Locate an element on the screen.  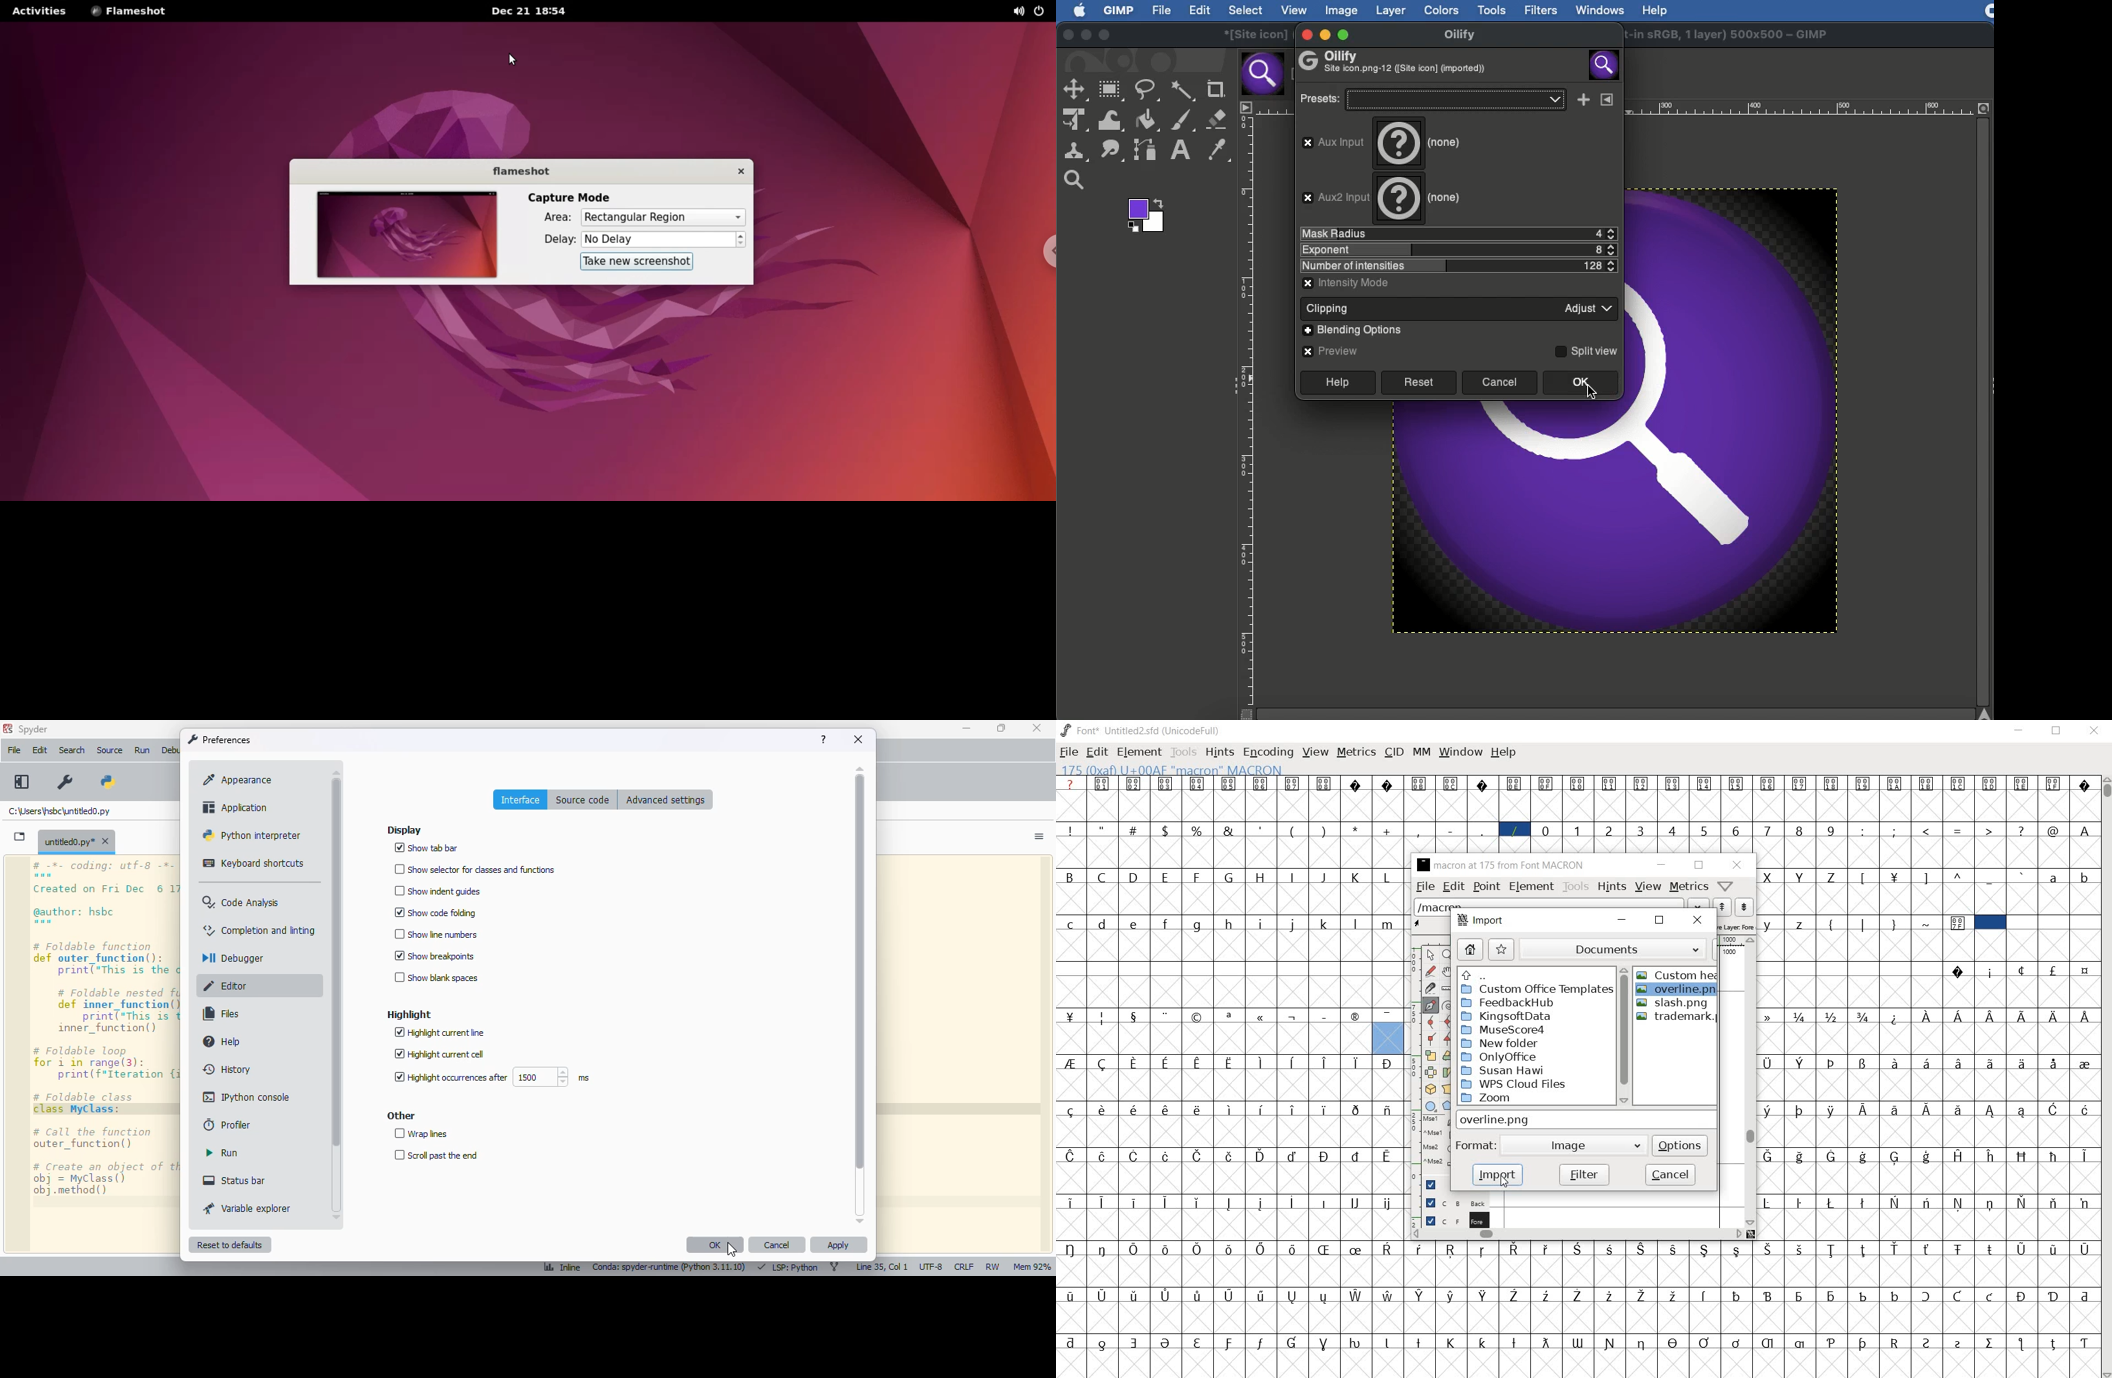
C is located at coordinates (1105, 878).